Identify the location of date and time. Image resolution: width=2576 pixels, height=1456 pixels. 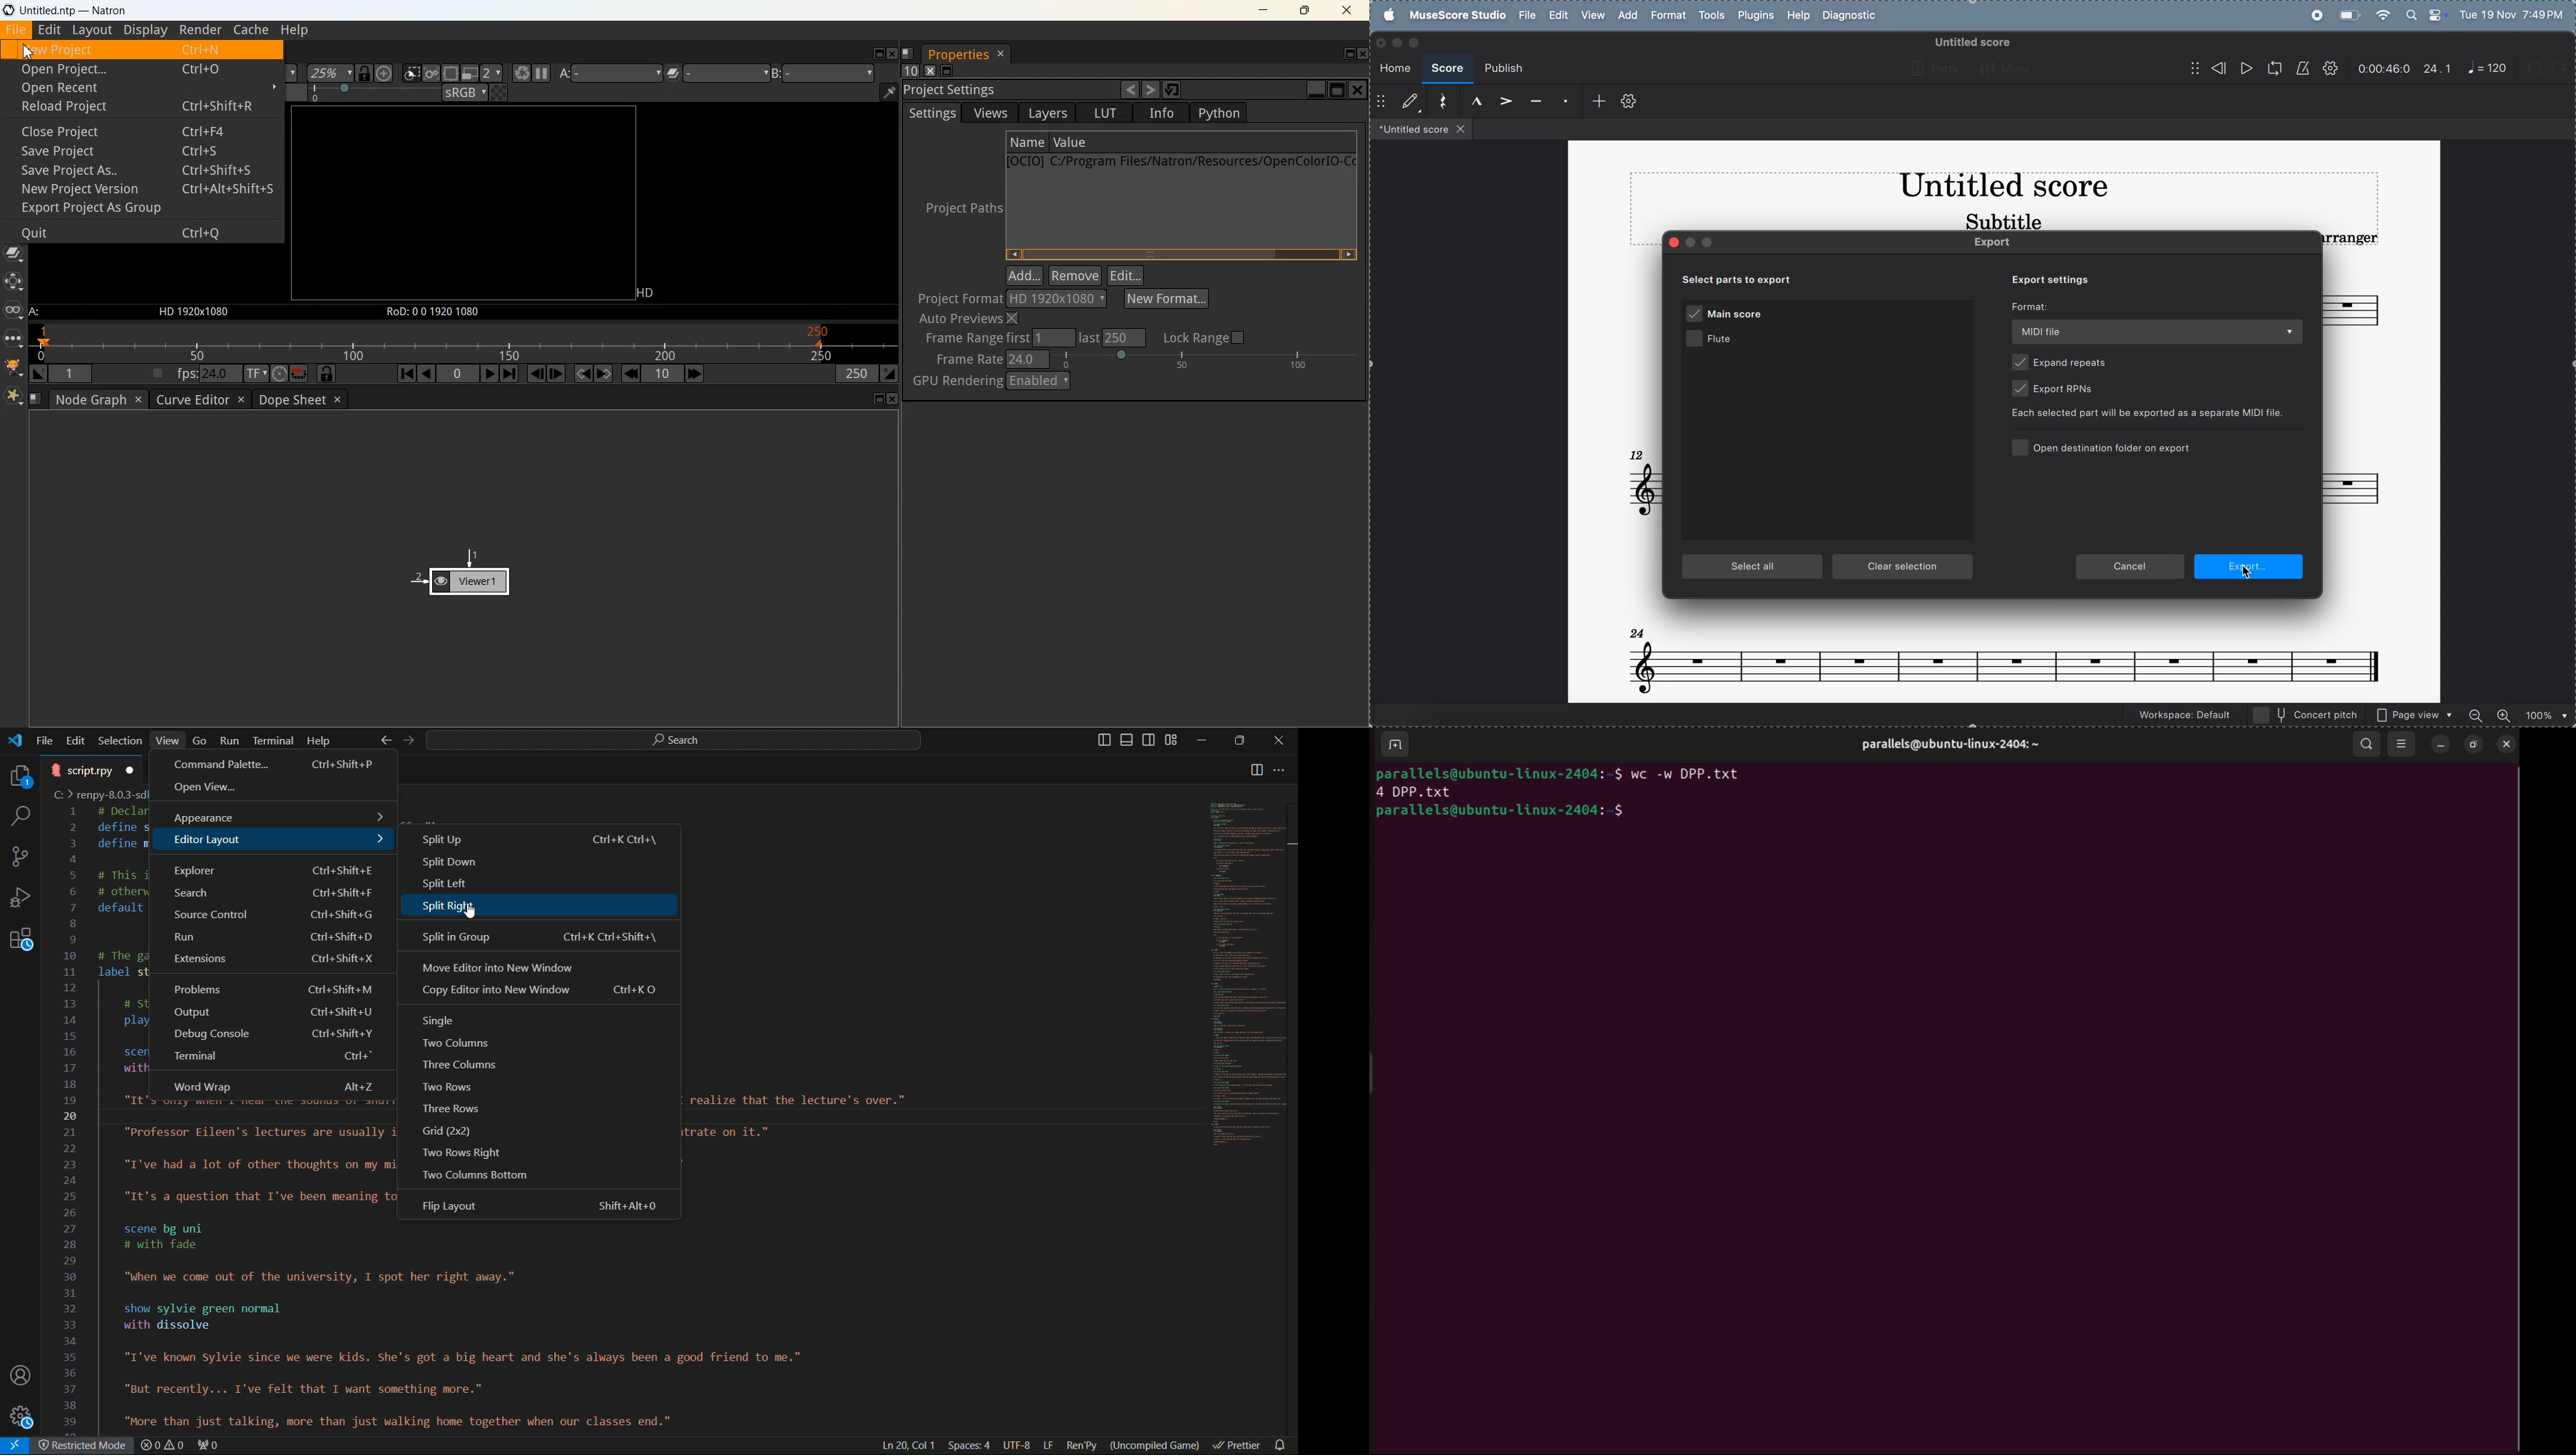
(2512, 14).